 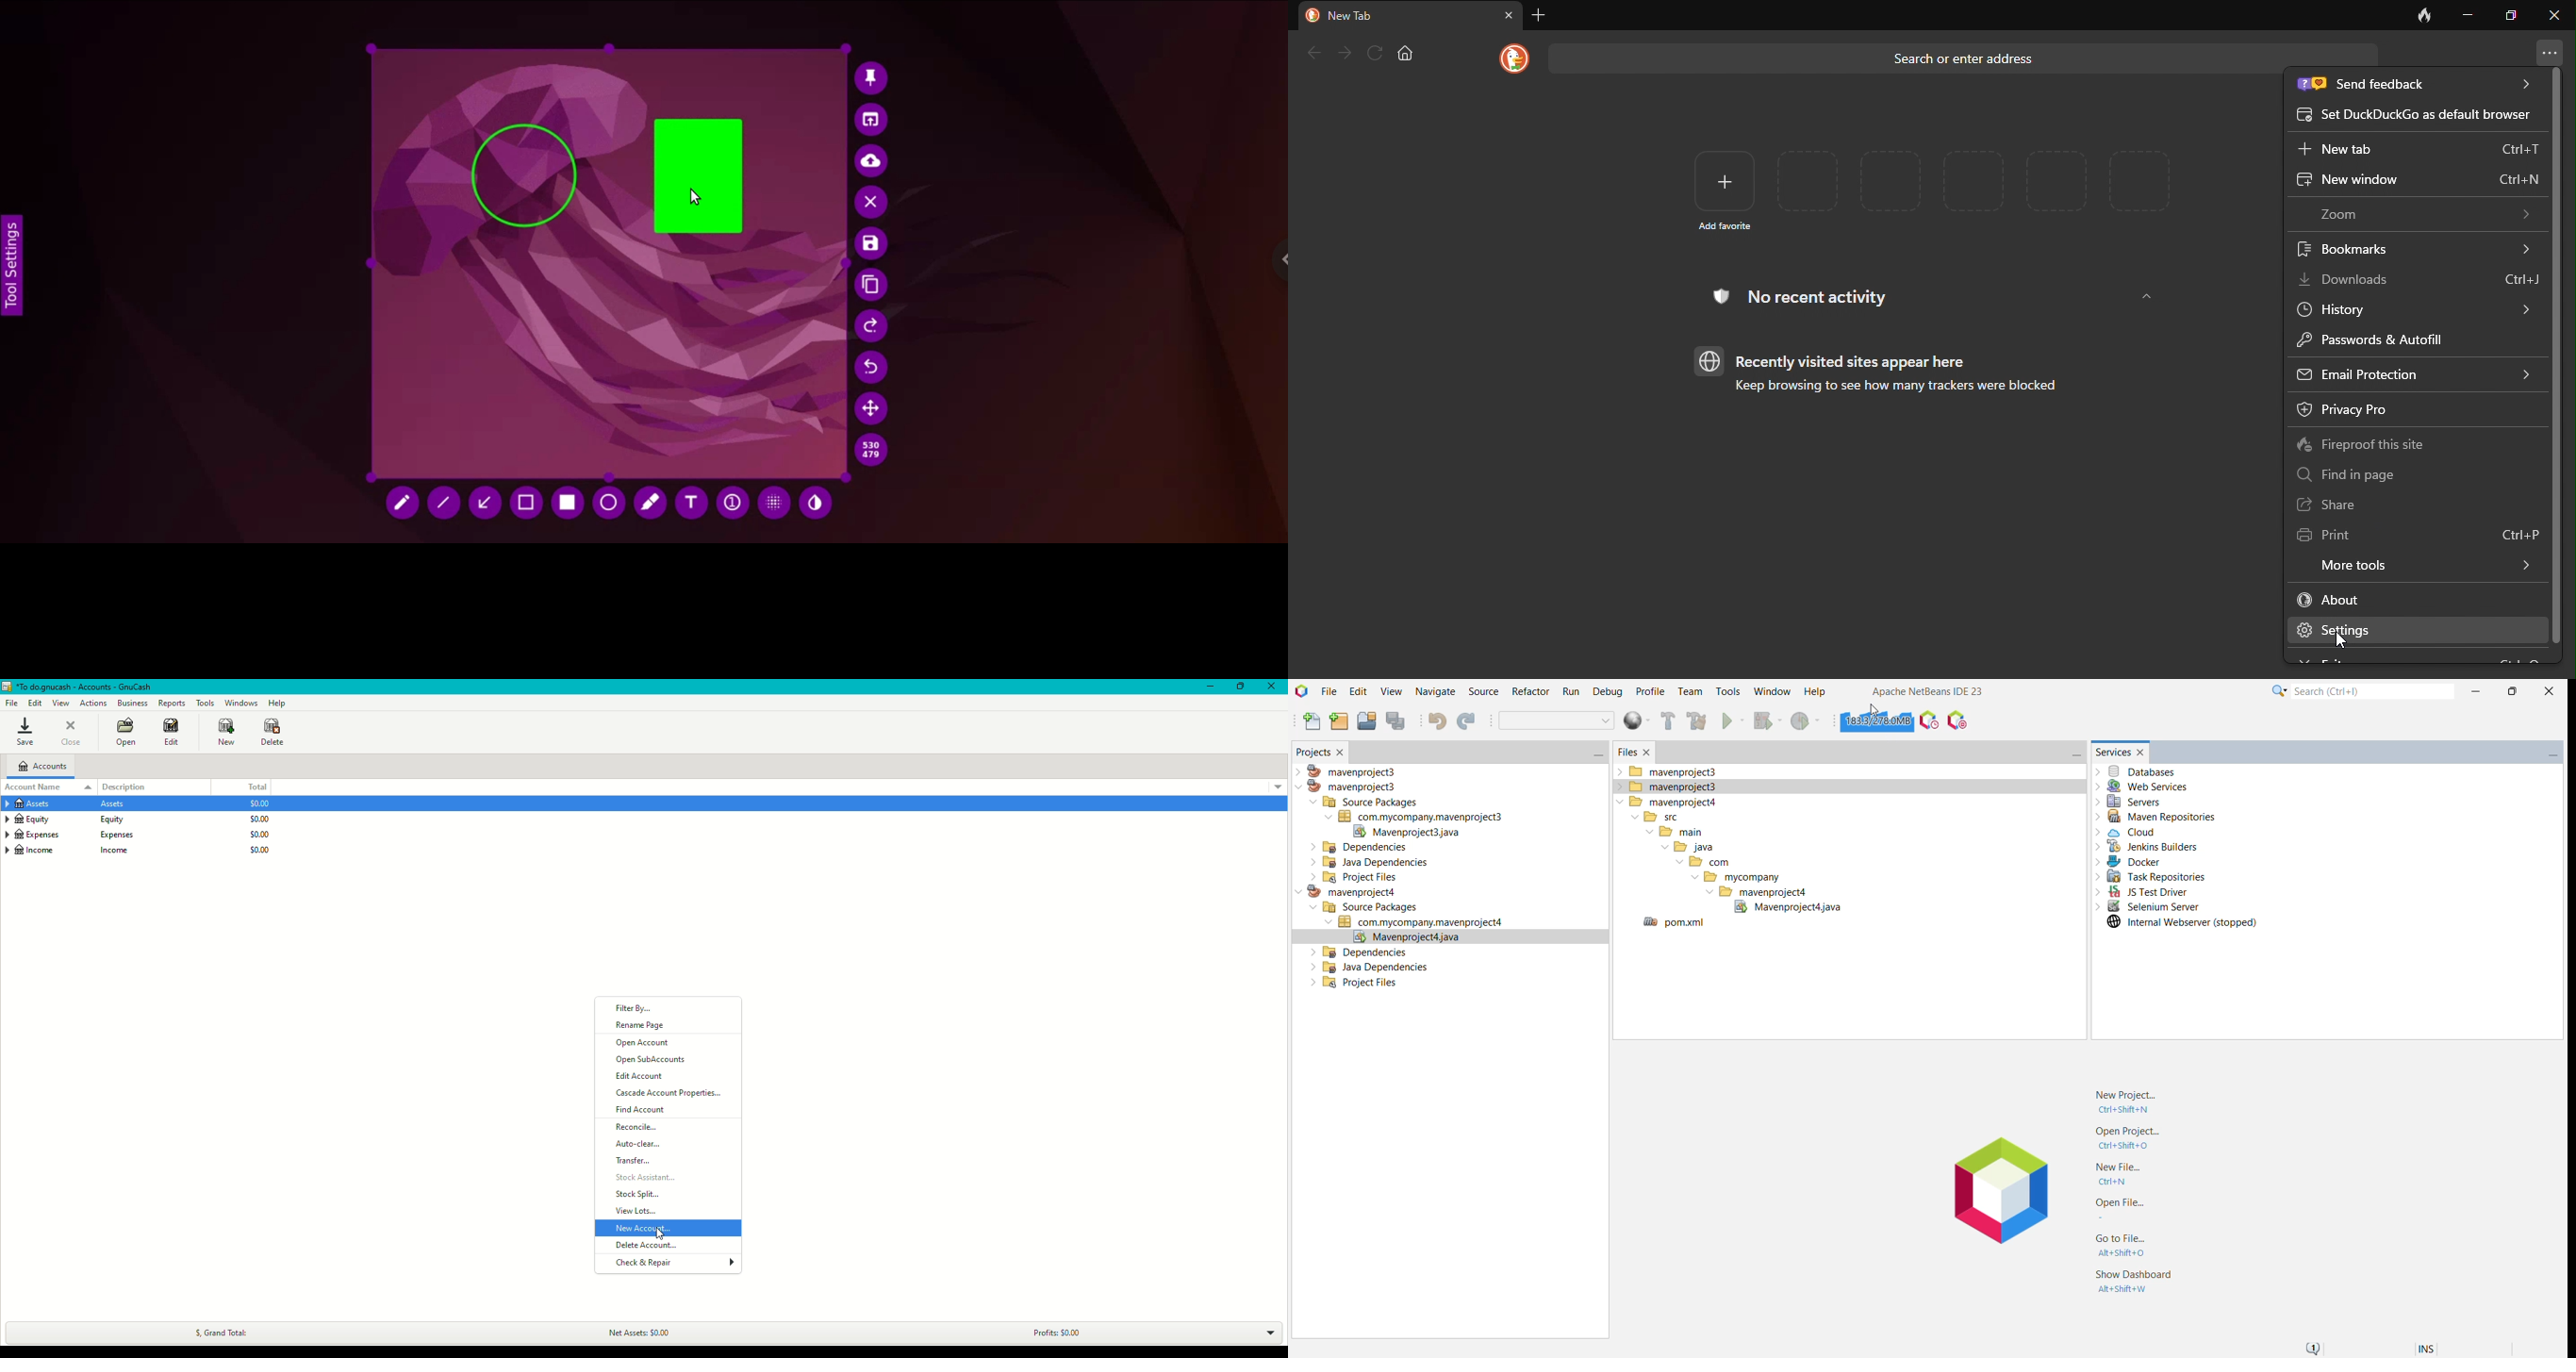 What do you see at coordinates (1277, 786) in the screenshot?
I see `Drop down` at bounding box center [1277, 786].